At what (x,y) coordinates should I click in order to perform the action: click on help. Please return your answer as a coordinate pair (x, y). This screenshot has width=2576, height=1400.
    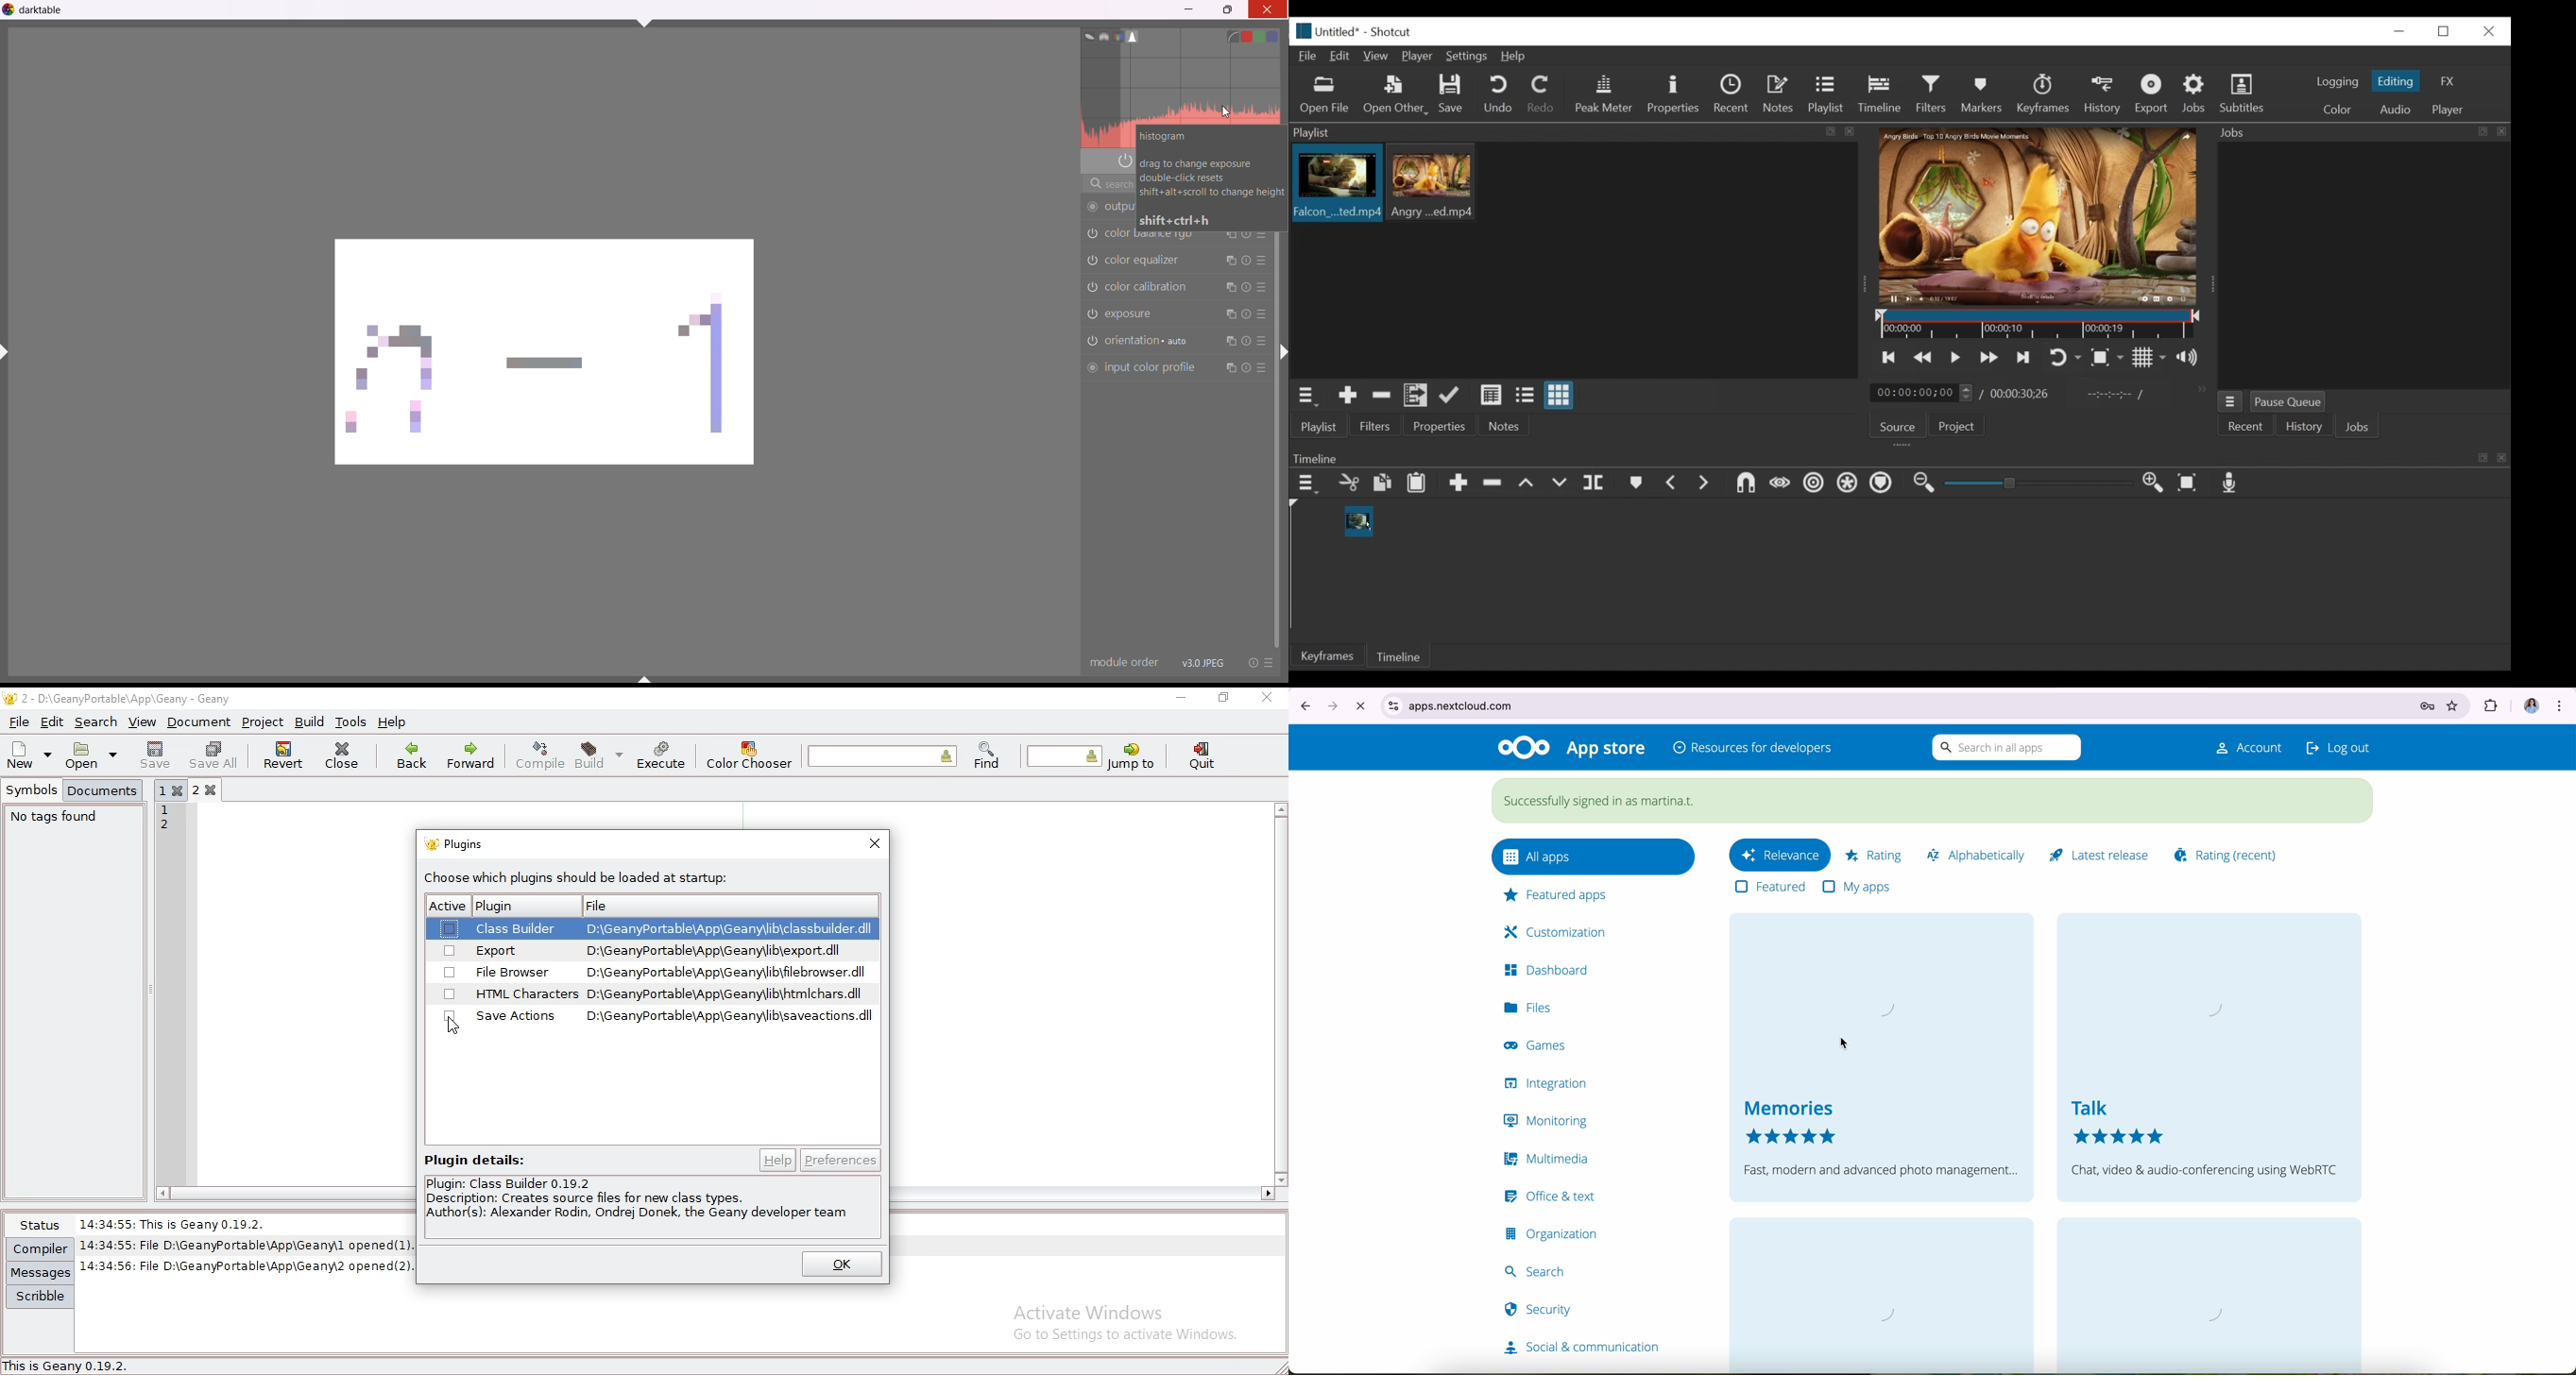
    Looking at the image, I should click on (392, 721).